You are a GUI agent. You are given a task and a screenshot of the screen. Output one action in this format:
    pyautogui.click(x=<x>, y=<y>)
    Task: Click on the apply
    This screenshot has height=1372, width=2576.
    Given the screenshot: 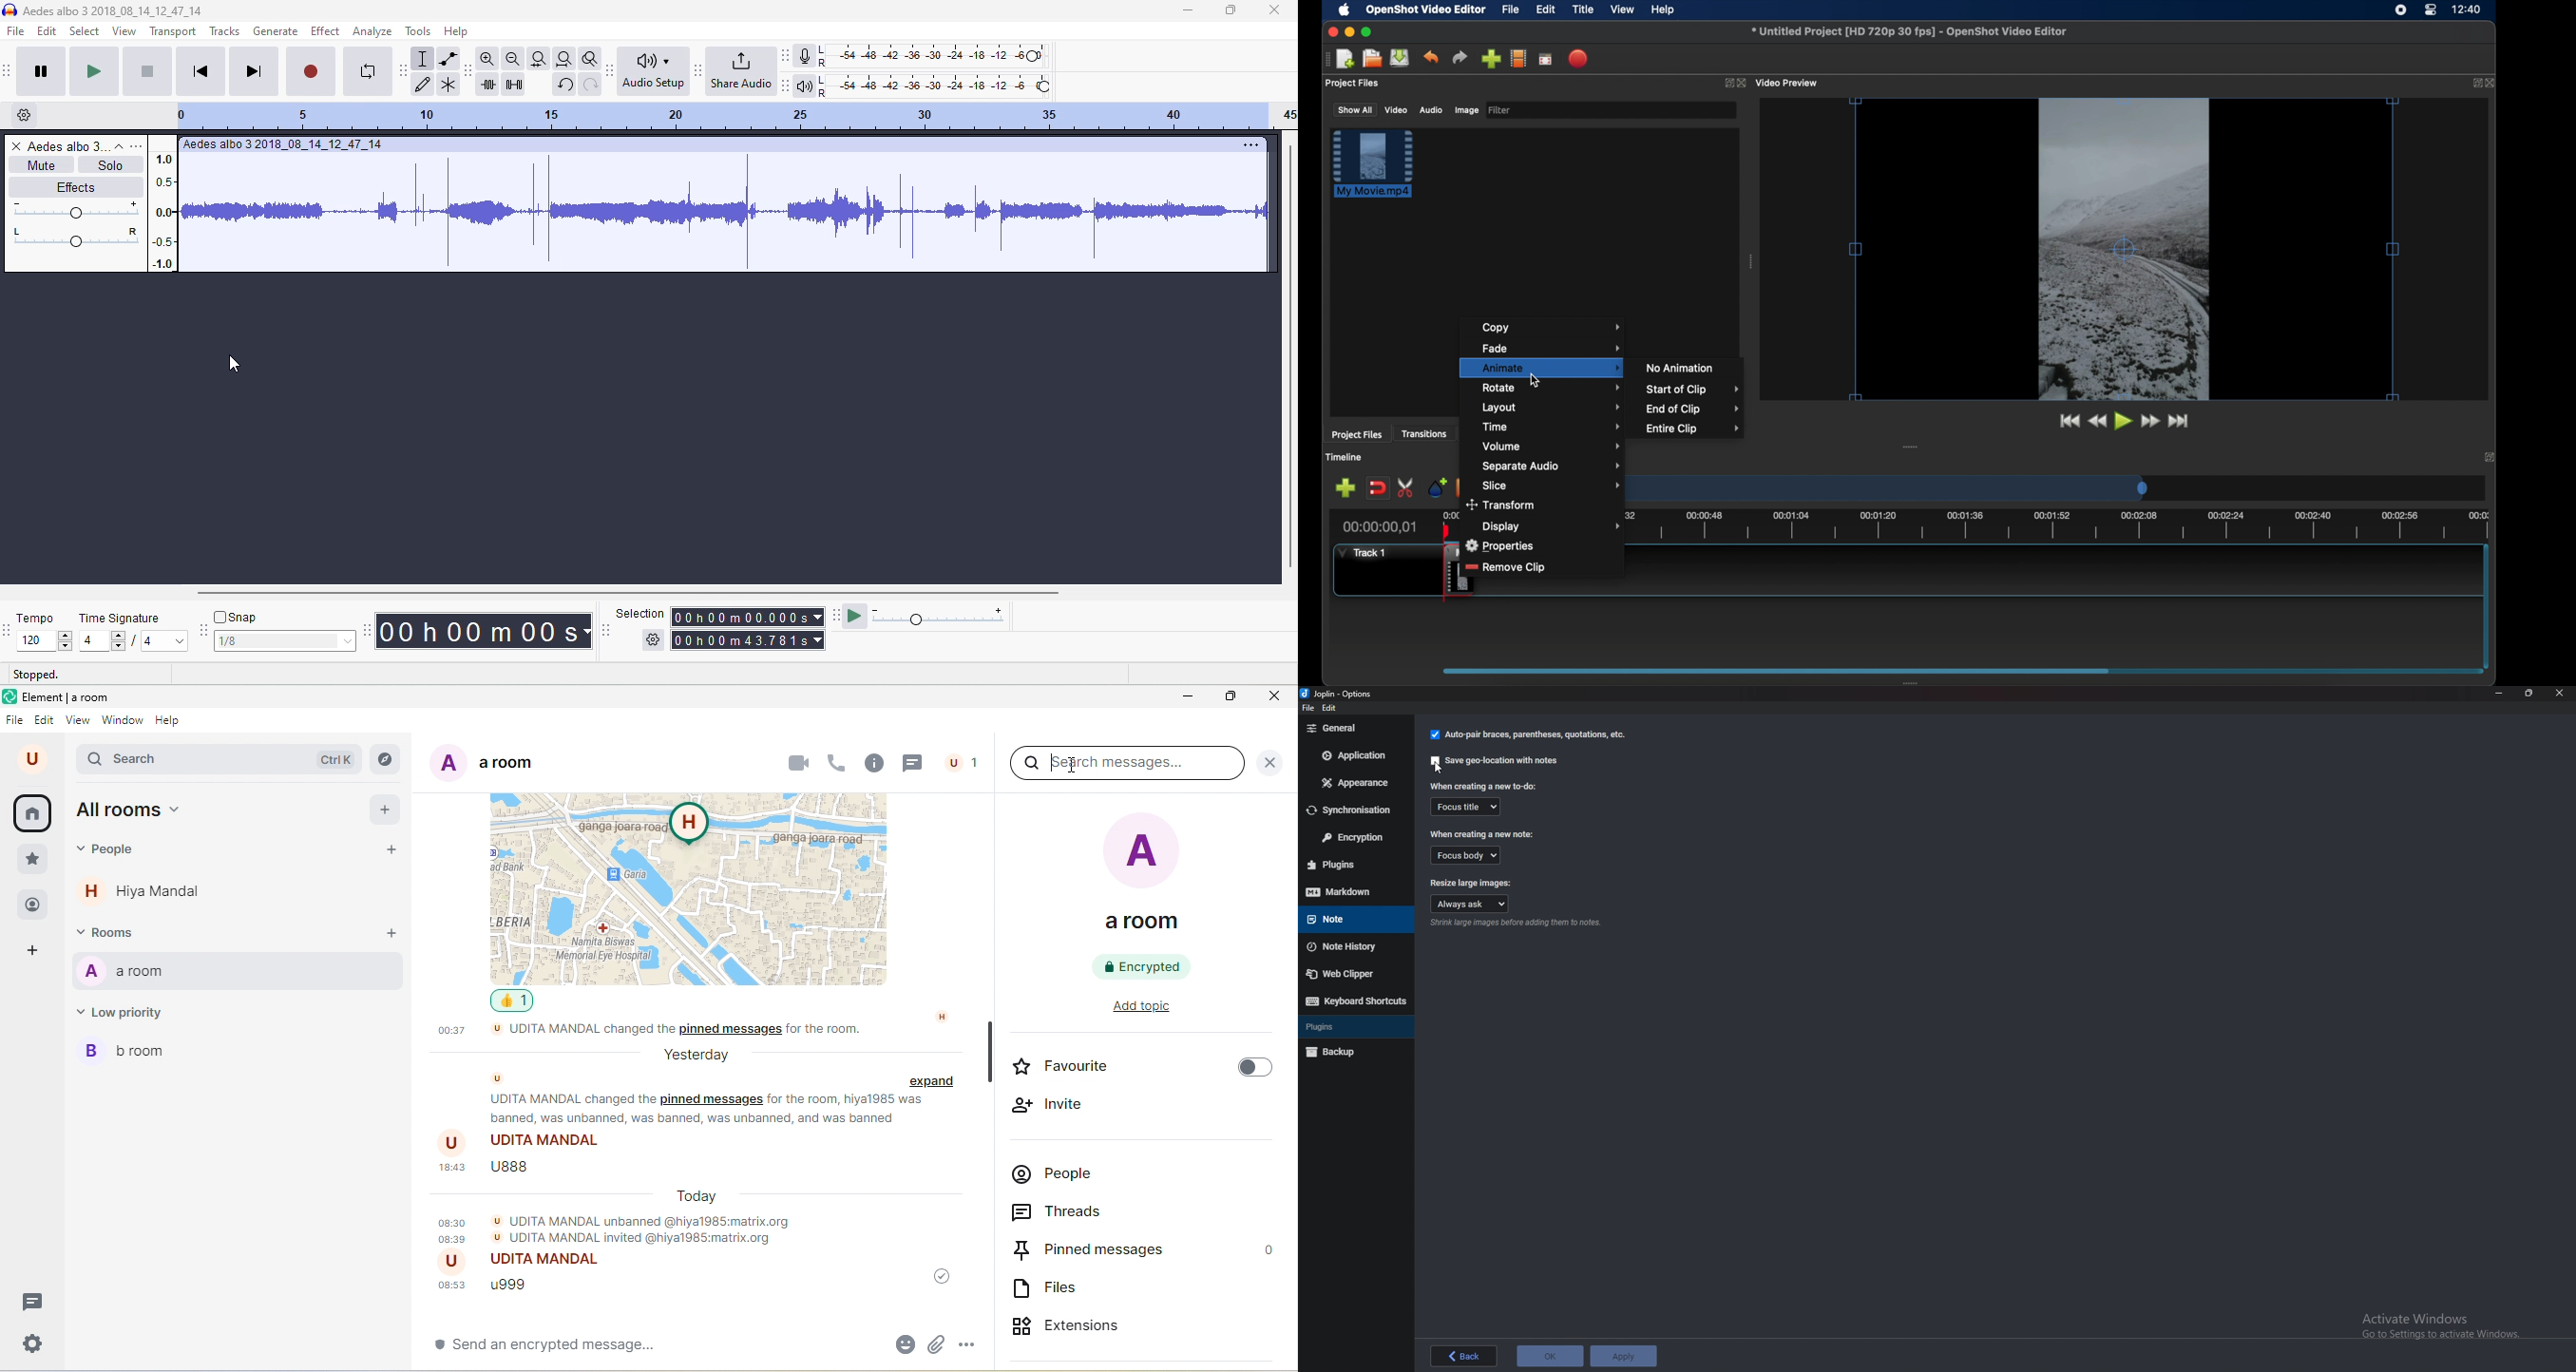 What is the action you would take?
    pyautogui.click(x=1626, y=1355)
    